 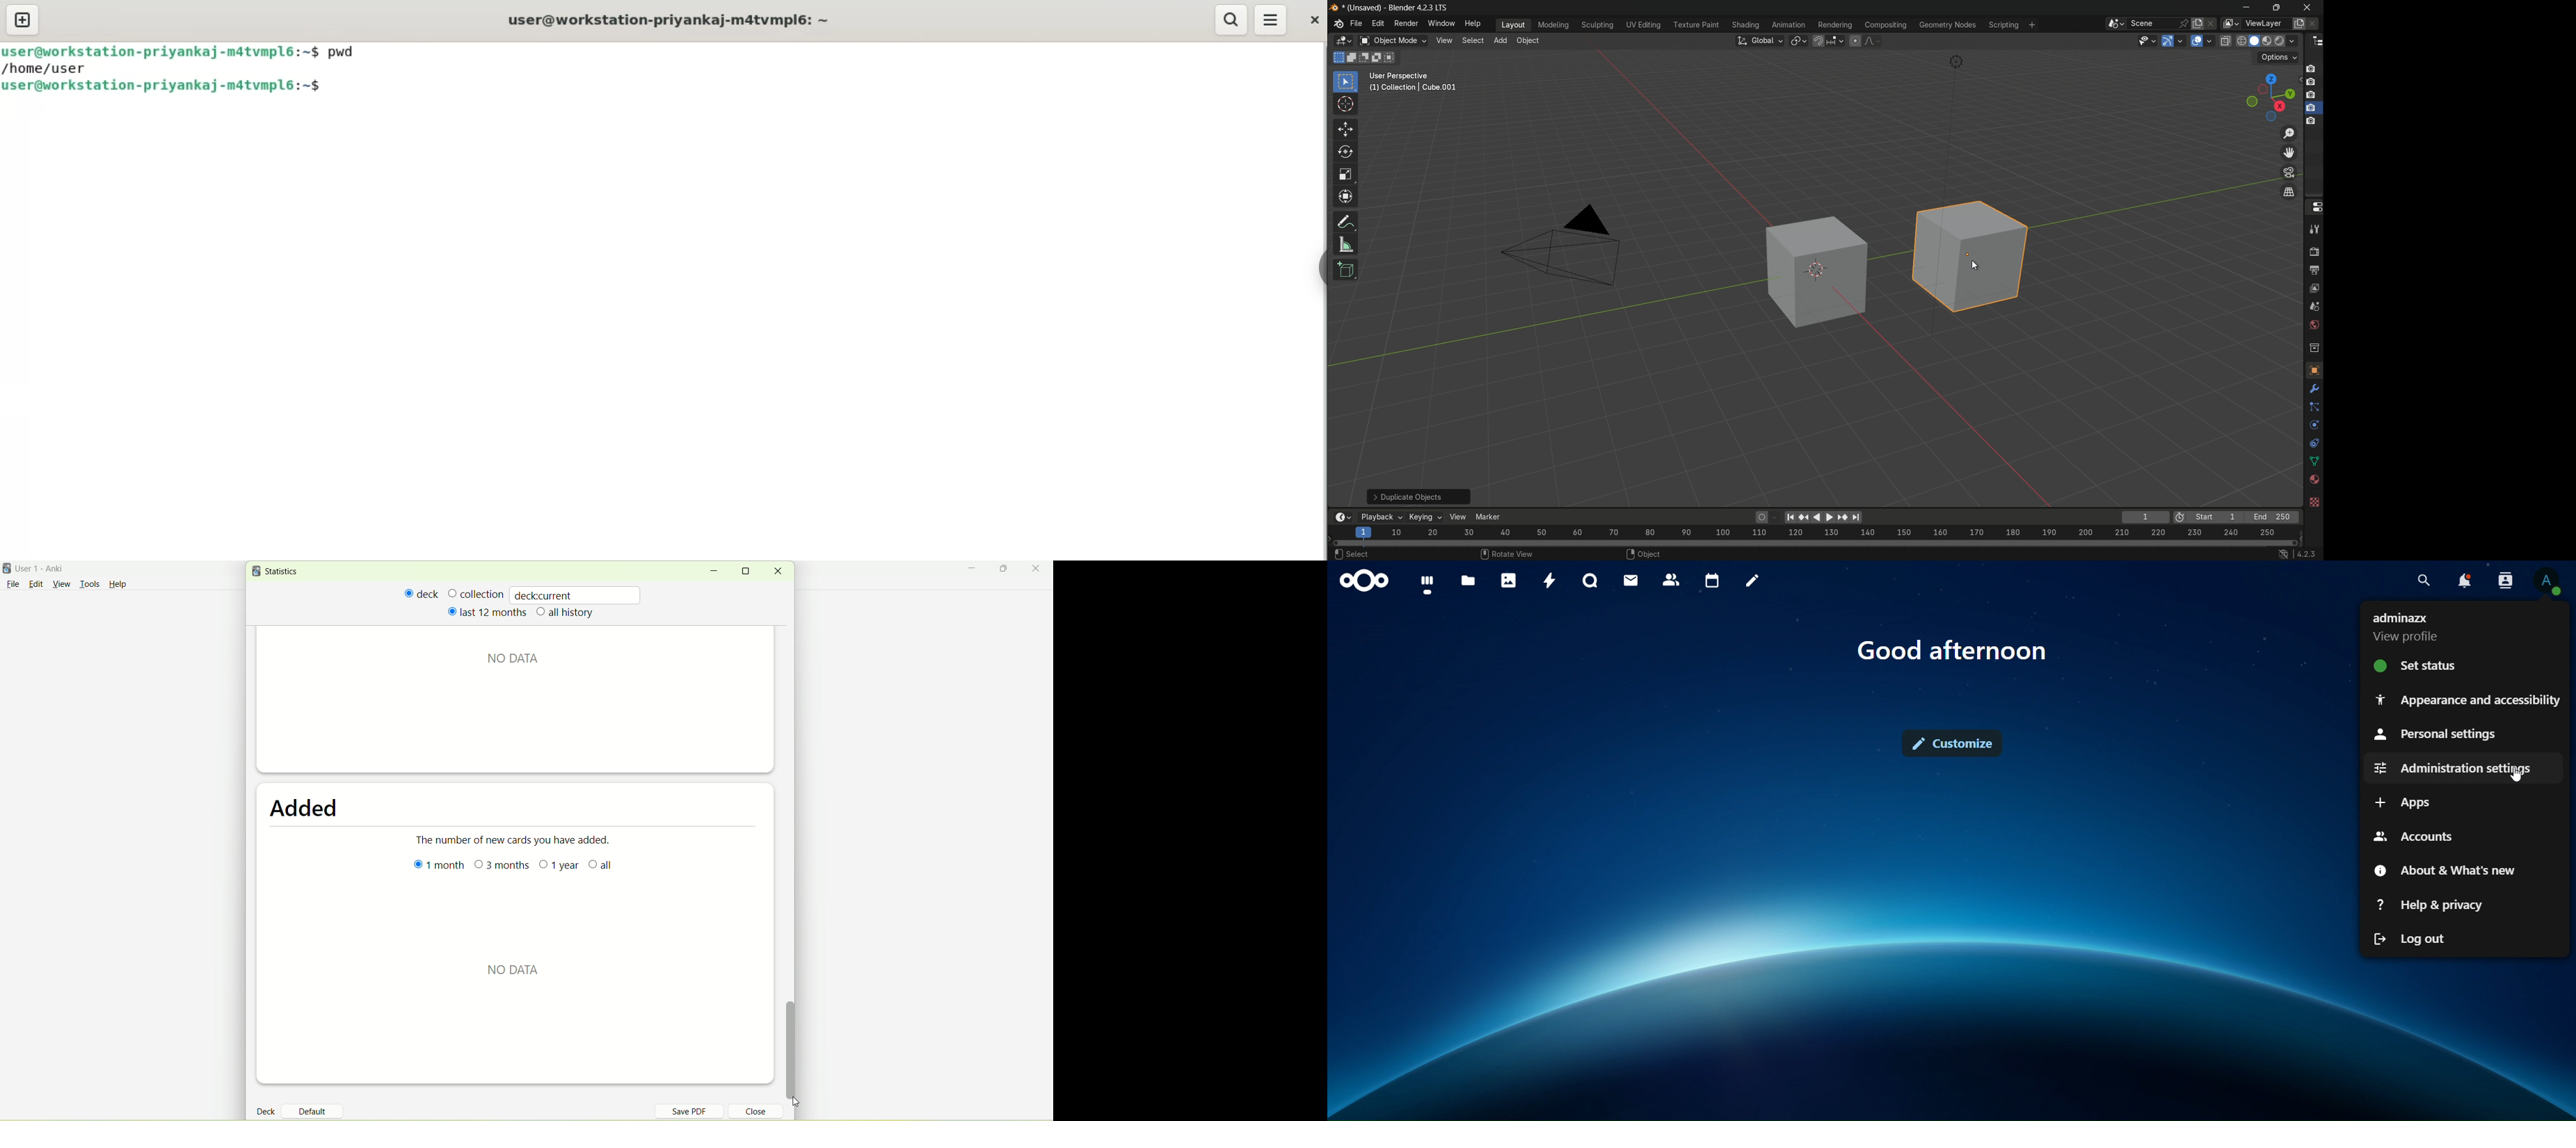 I want to click on transform, so click(x=1345, y=196).